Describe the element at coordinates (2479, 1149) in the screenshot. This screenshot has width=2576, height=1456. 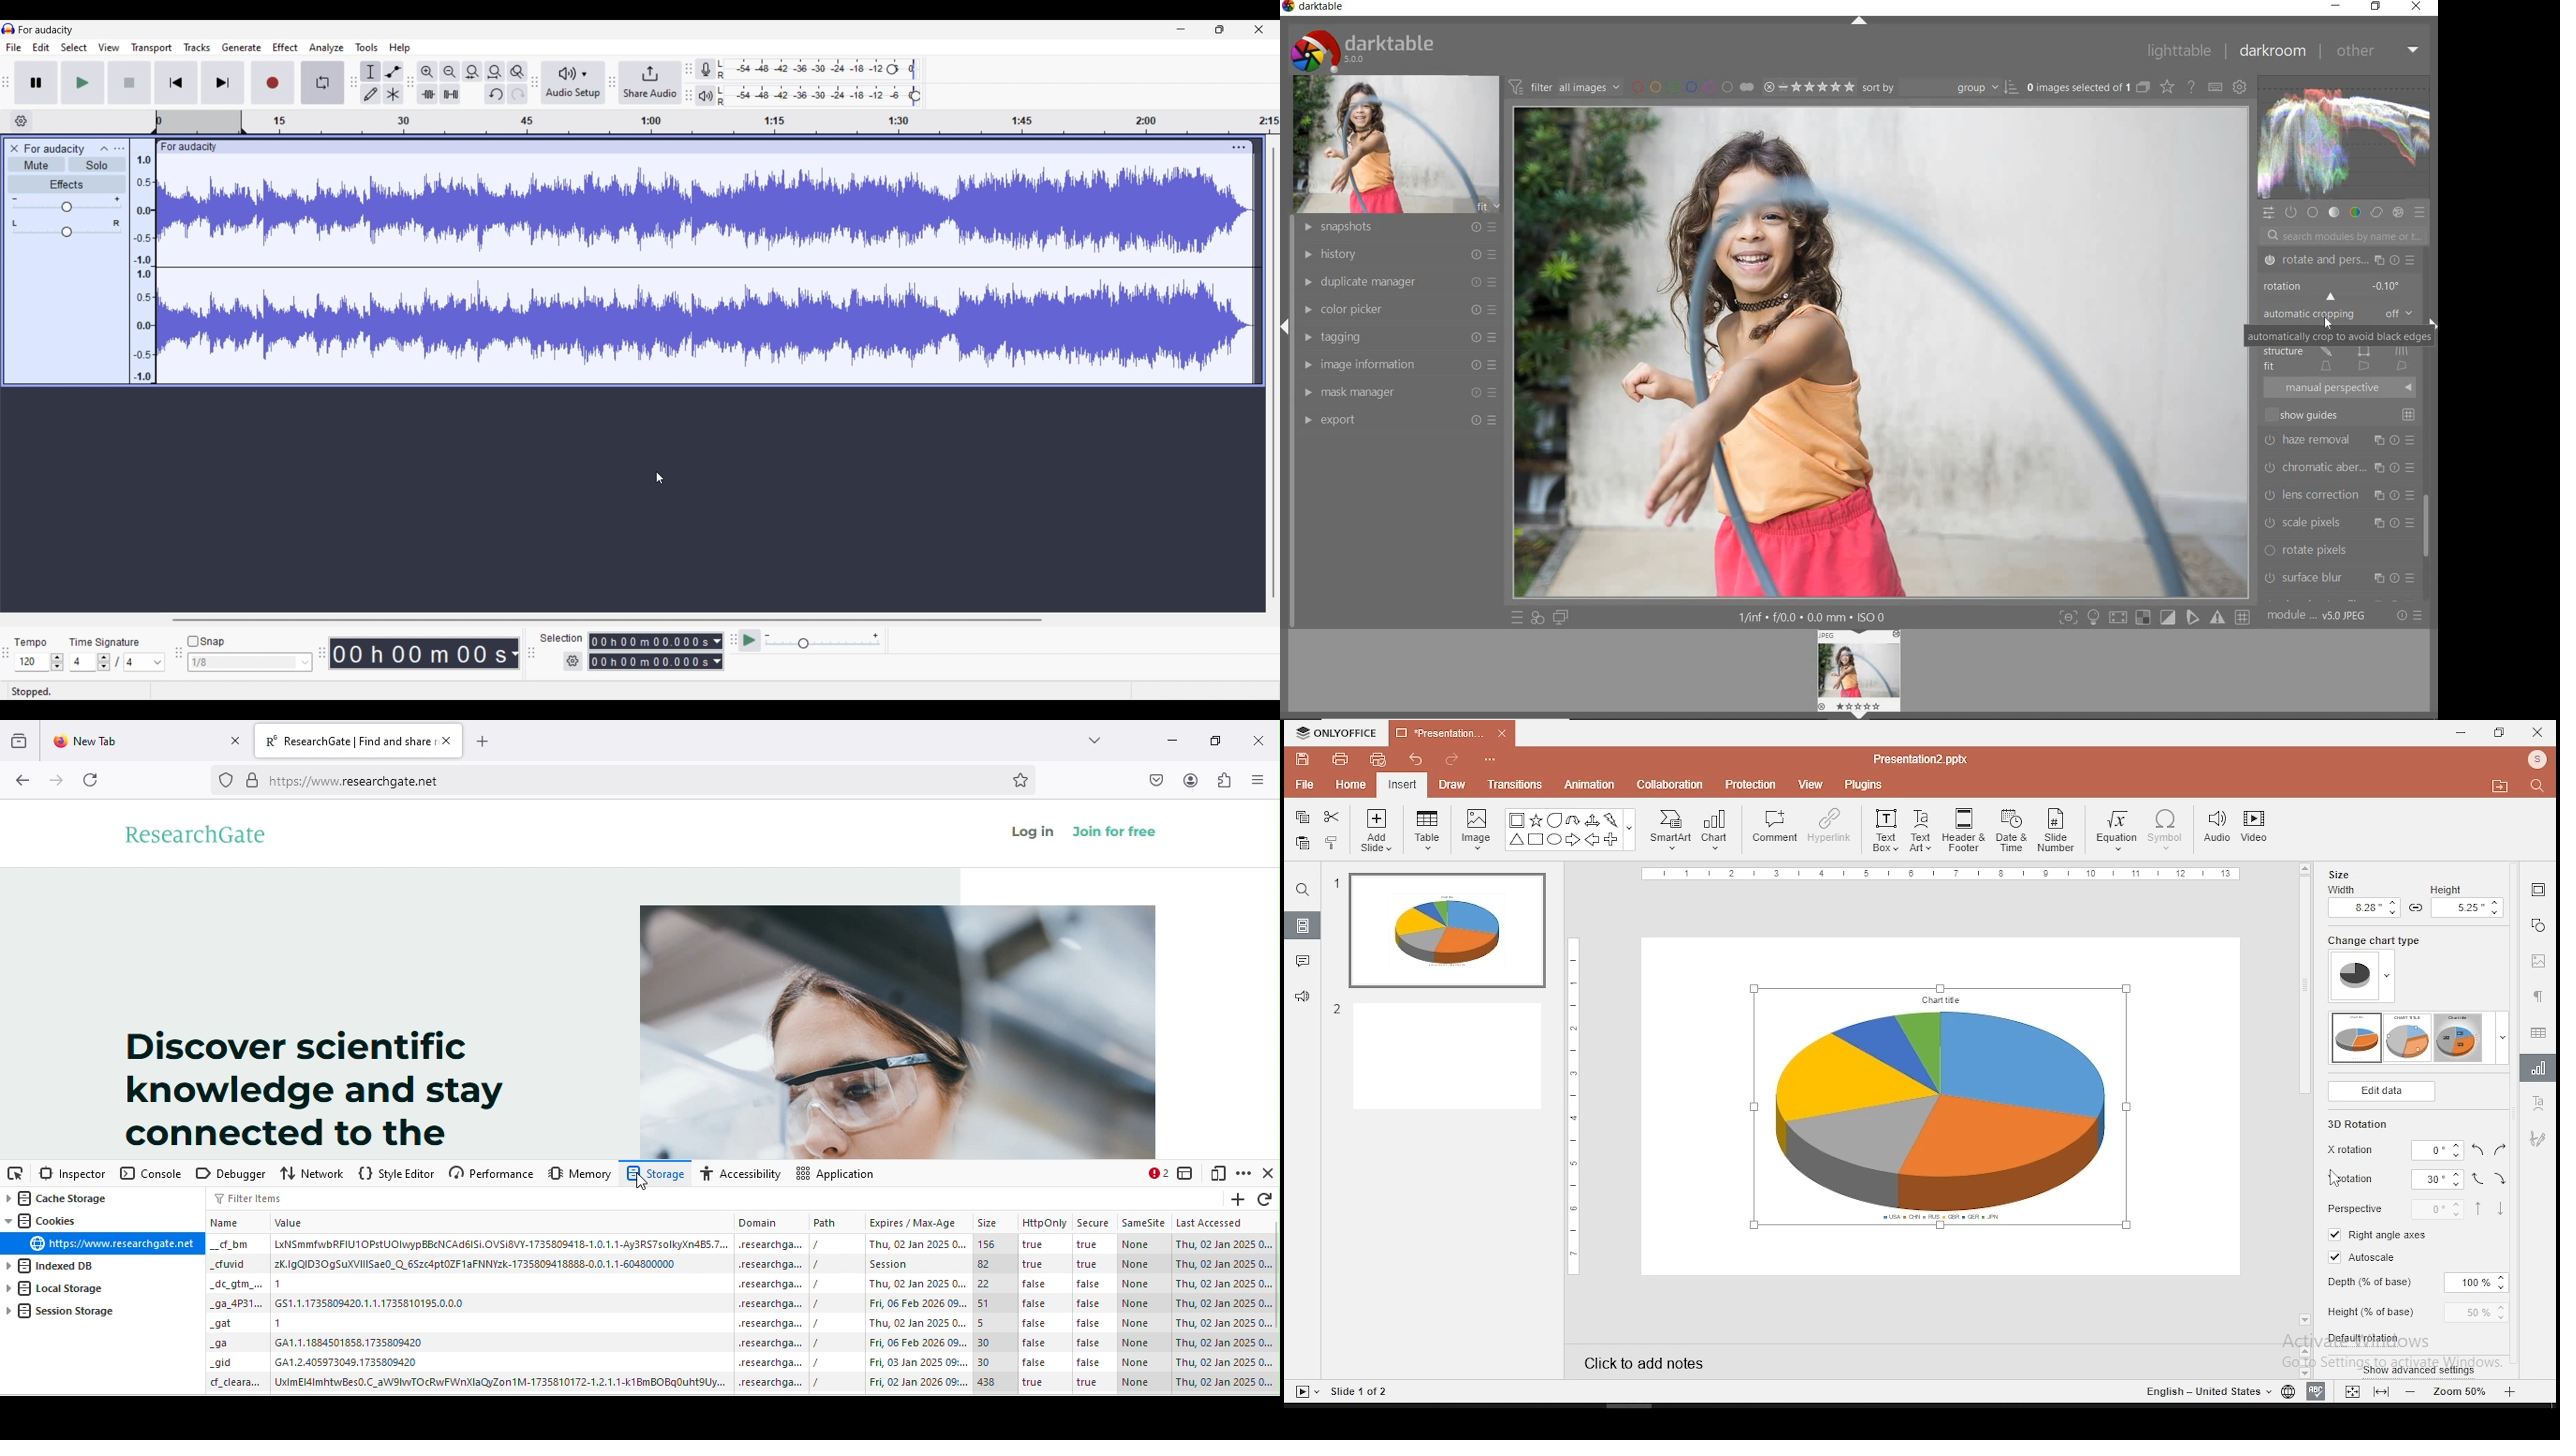
I see `left` at that location.